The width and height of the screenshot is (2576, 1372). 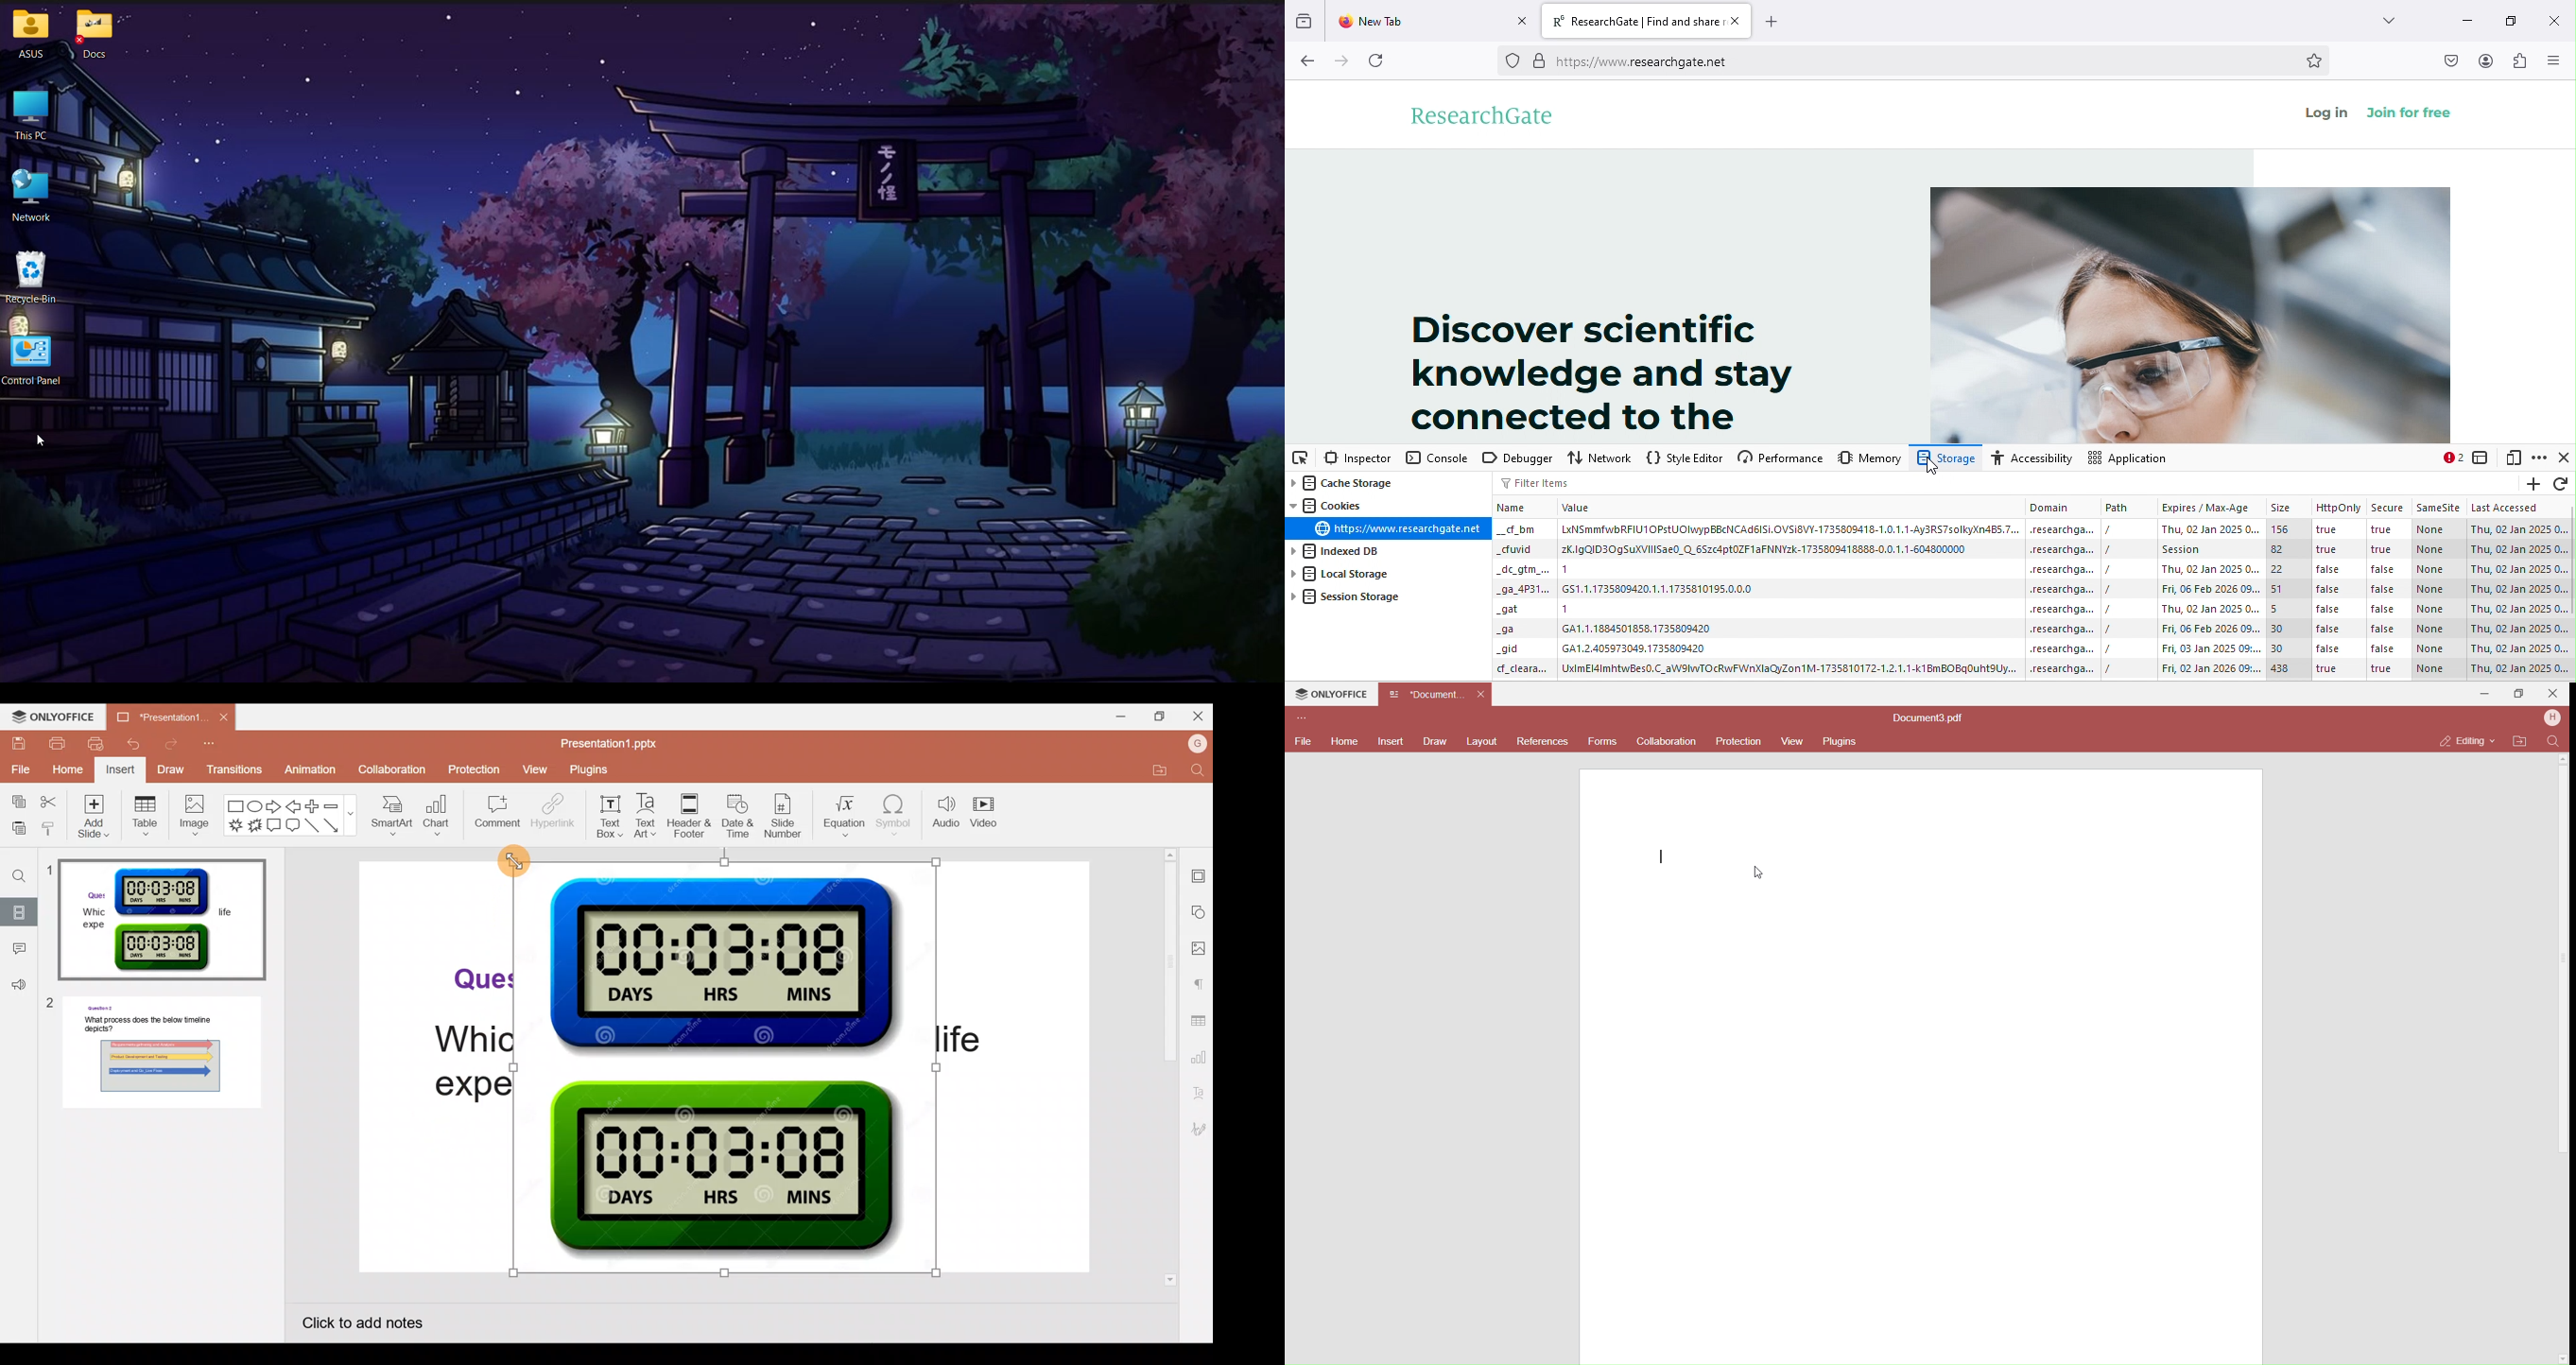 What do you see at coordinates (232, 825) in the screenshot?
I see `Explosion 1` at bounding box center [232, 825].